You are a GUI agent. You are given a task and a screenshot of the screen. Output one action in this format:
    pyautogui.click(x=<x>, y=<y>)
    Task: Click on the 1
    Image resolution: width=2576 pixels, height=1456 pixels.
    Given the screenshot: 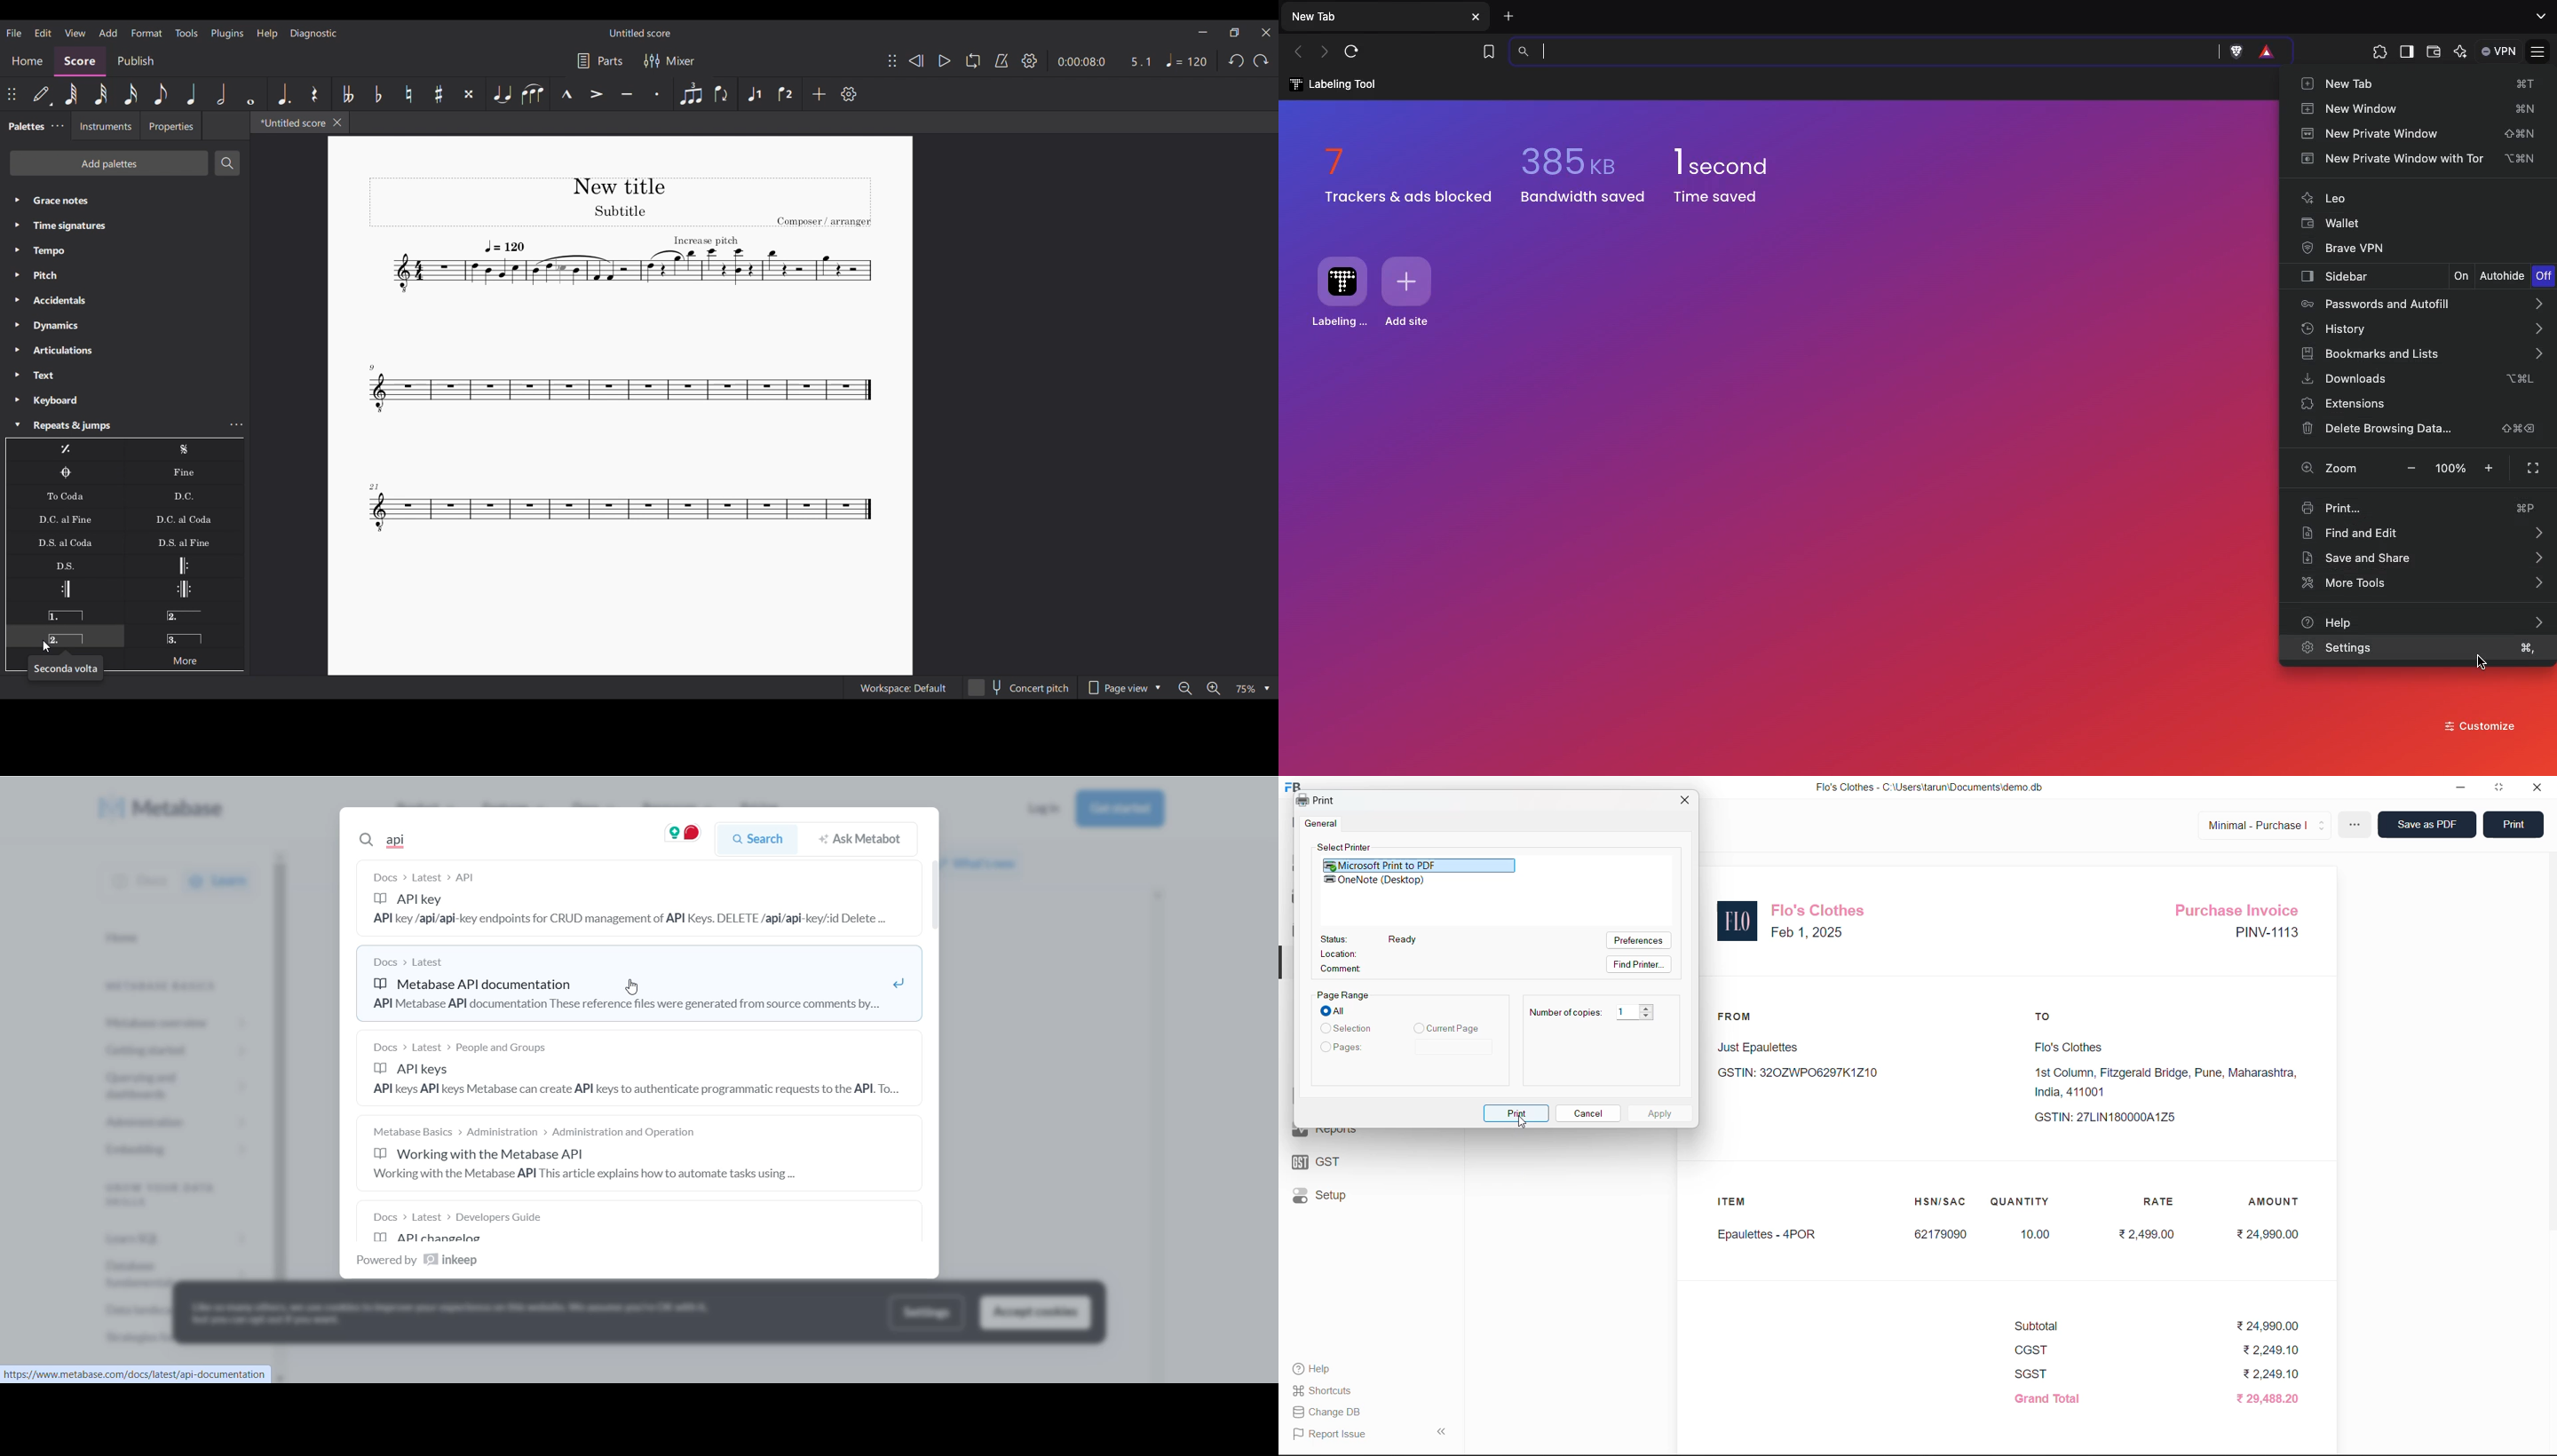 What is the action you would take?
    pyautogui.click(x=1631, y=1013)
    